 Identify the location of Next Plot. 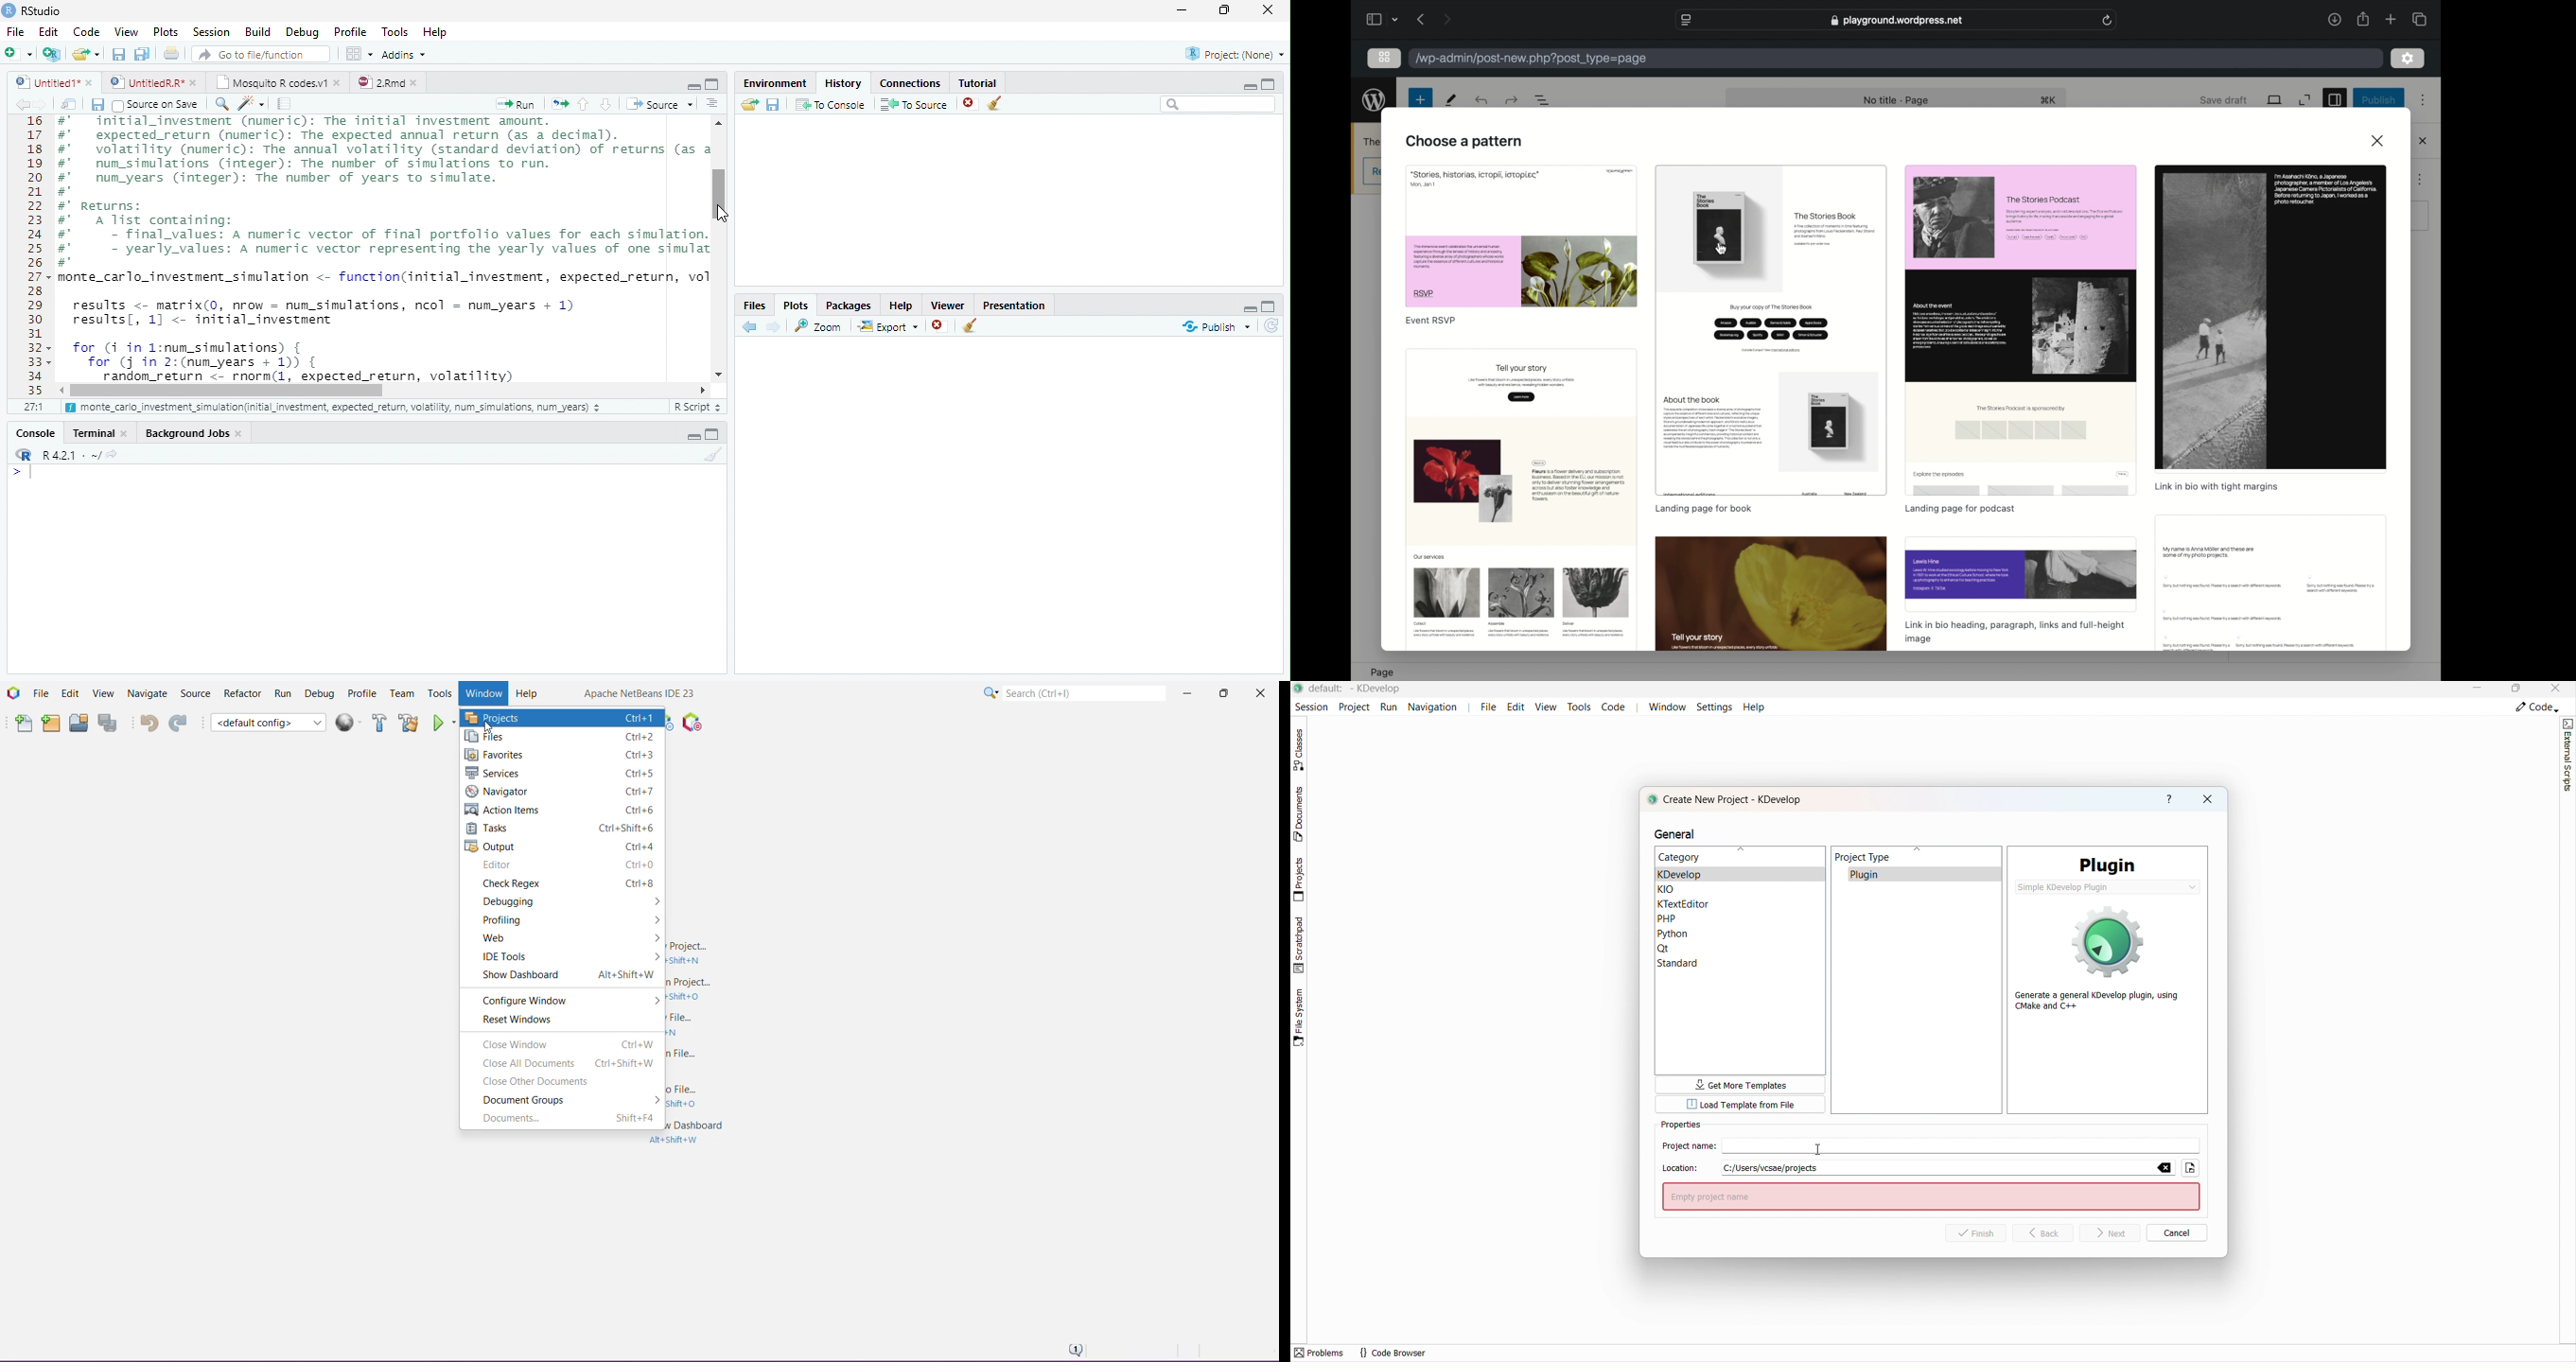
(774, 326).